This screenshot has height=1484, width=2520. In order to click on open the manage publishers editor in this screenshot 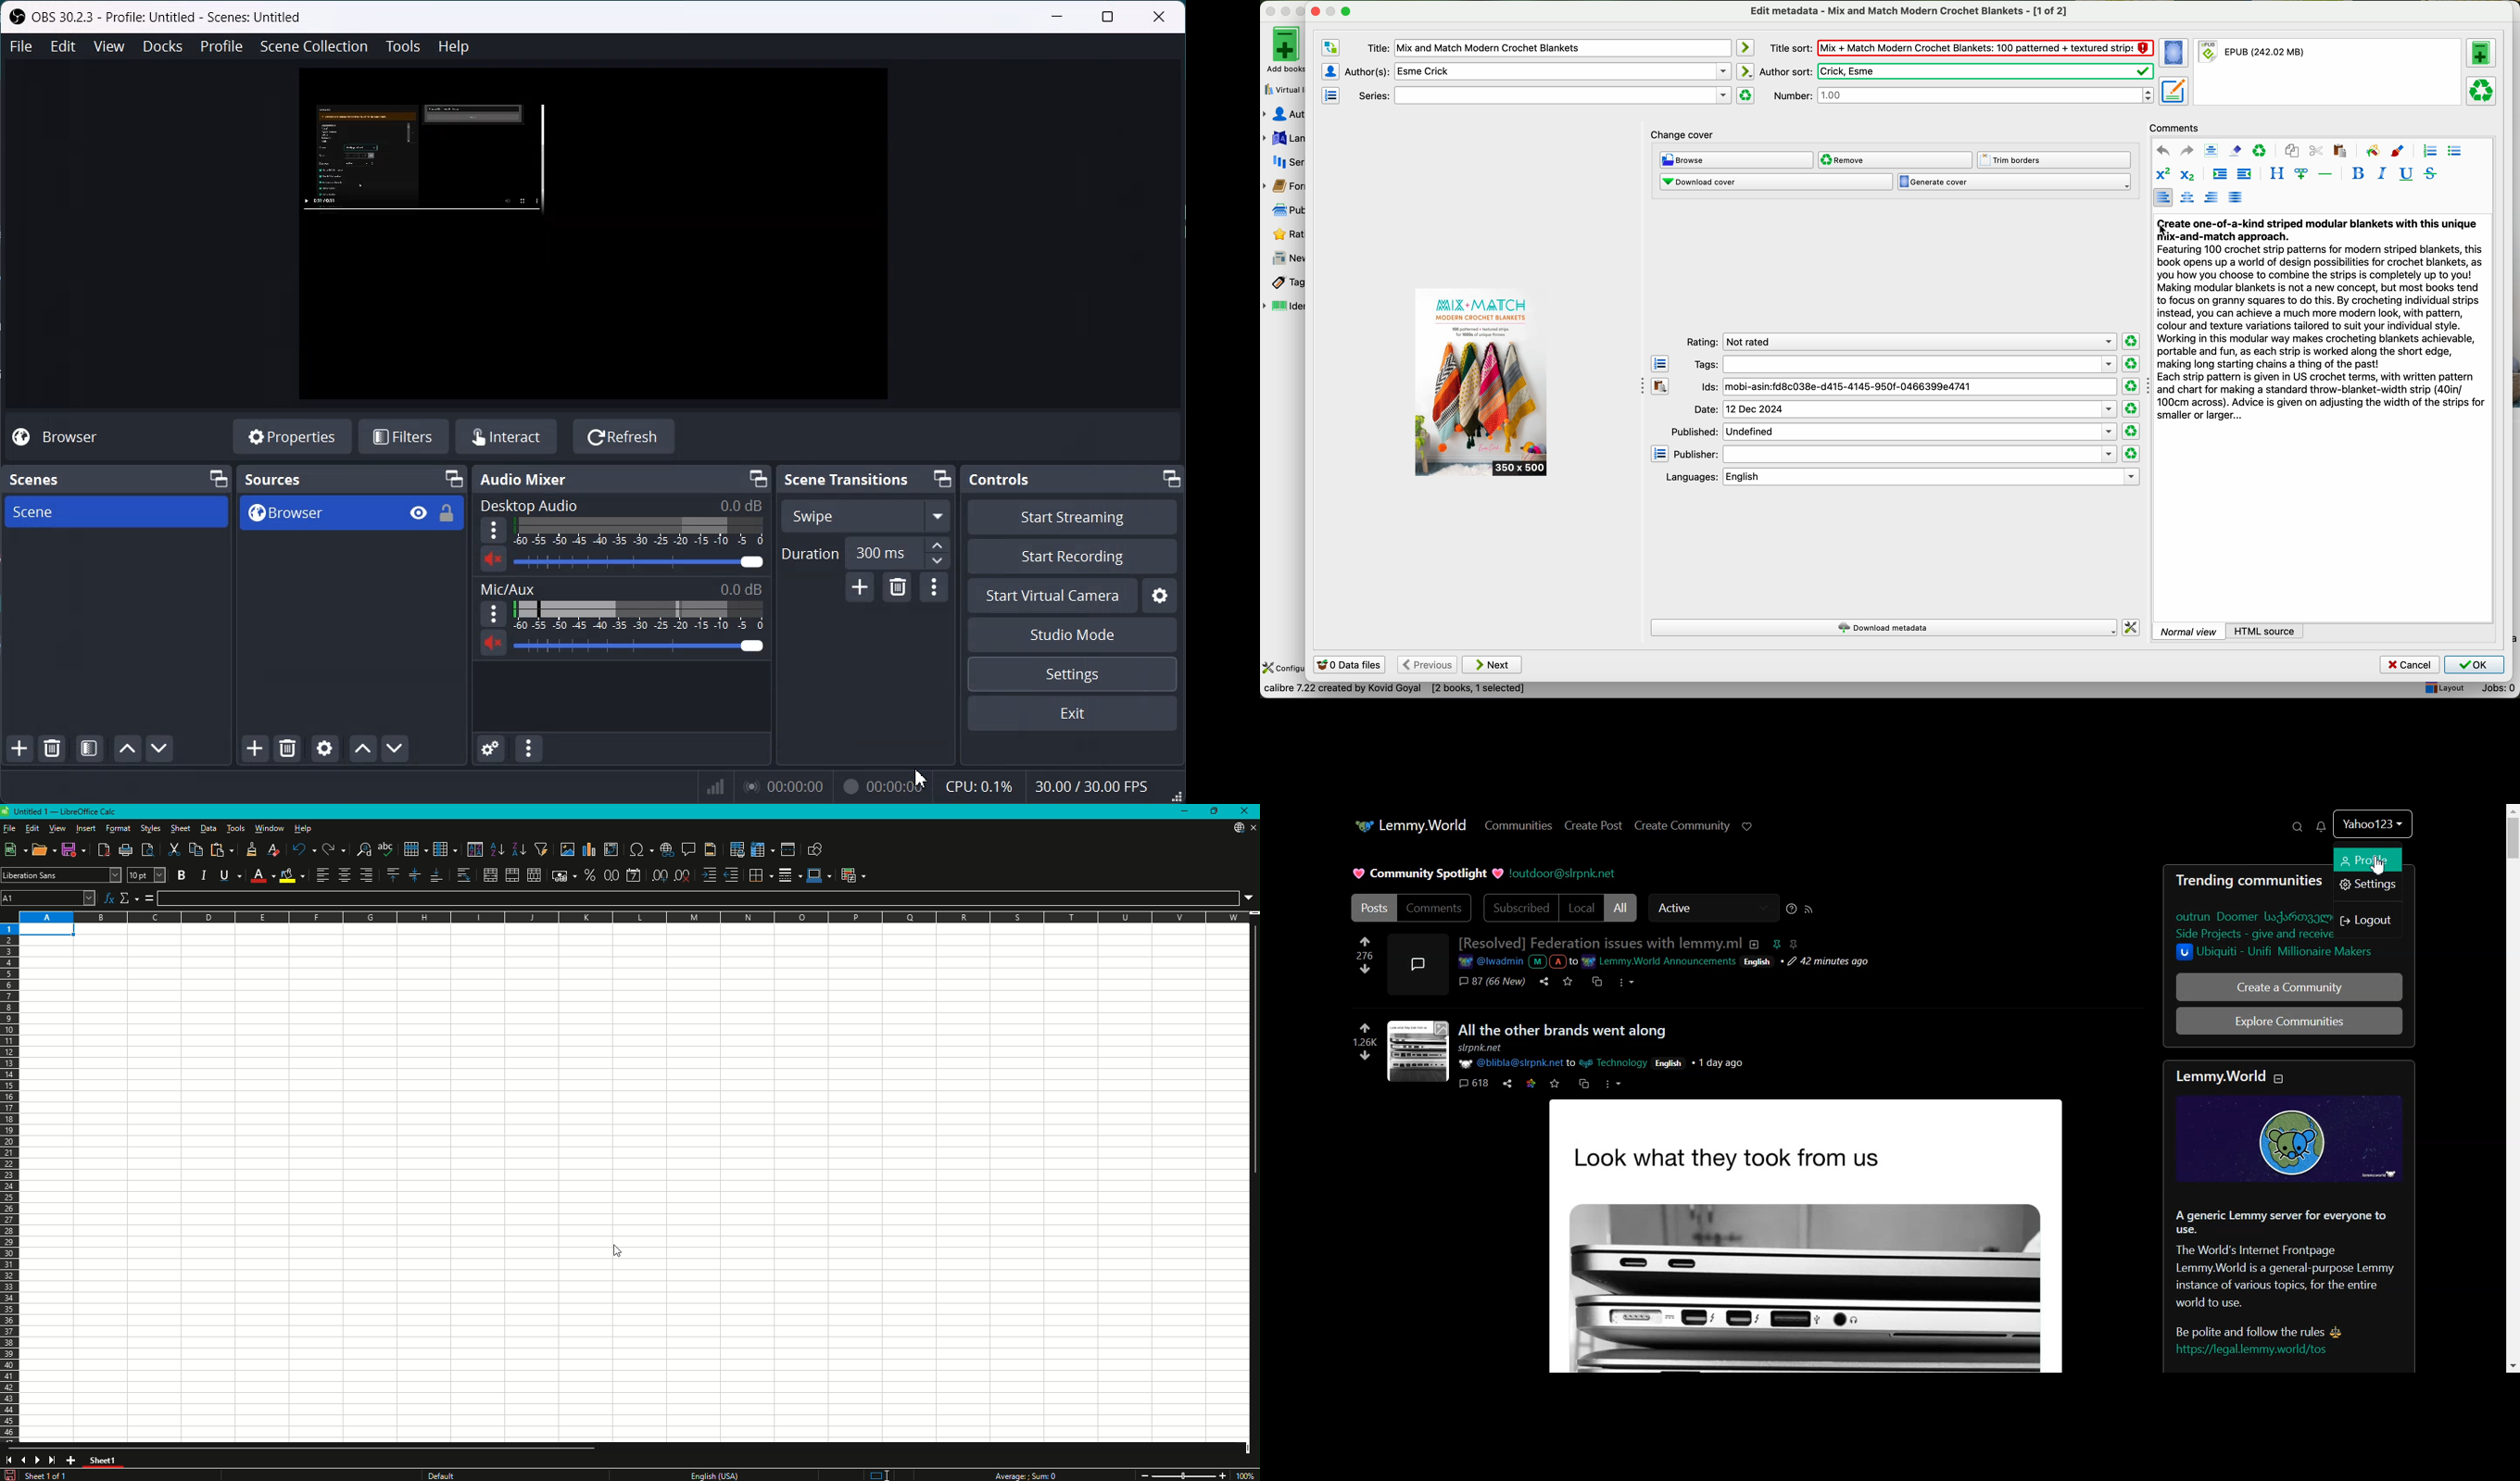, I will do `click(1660, 454)`.